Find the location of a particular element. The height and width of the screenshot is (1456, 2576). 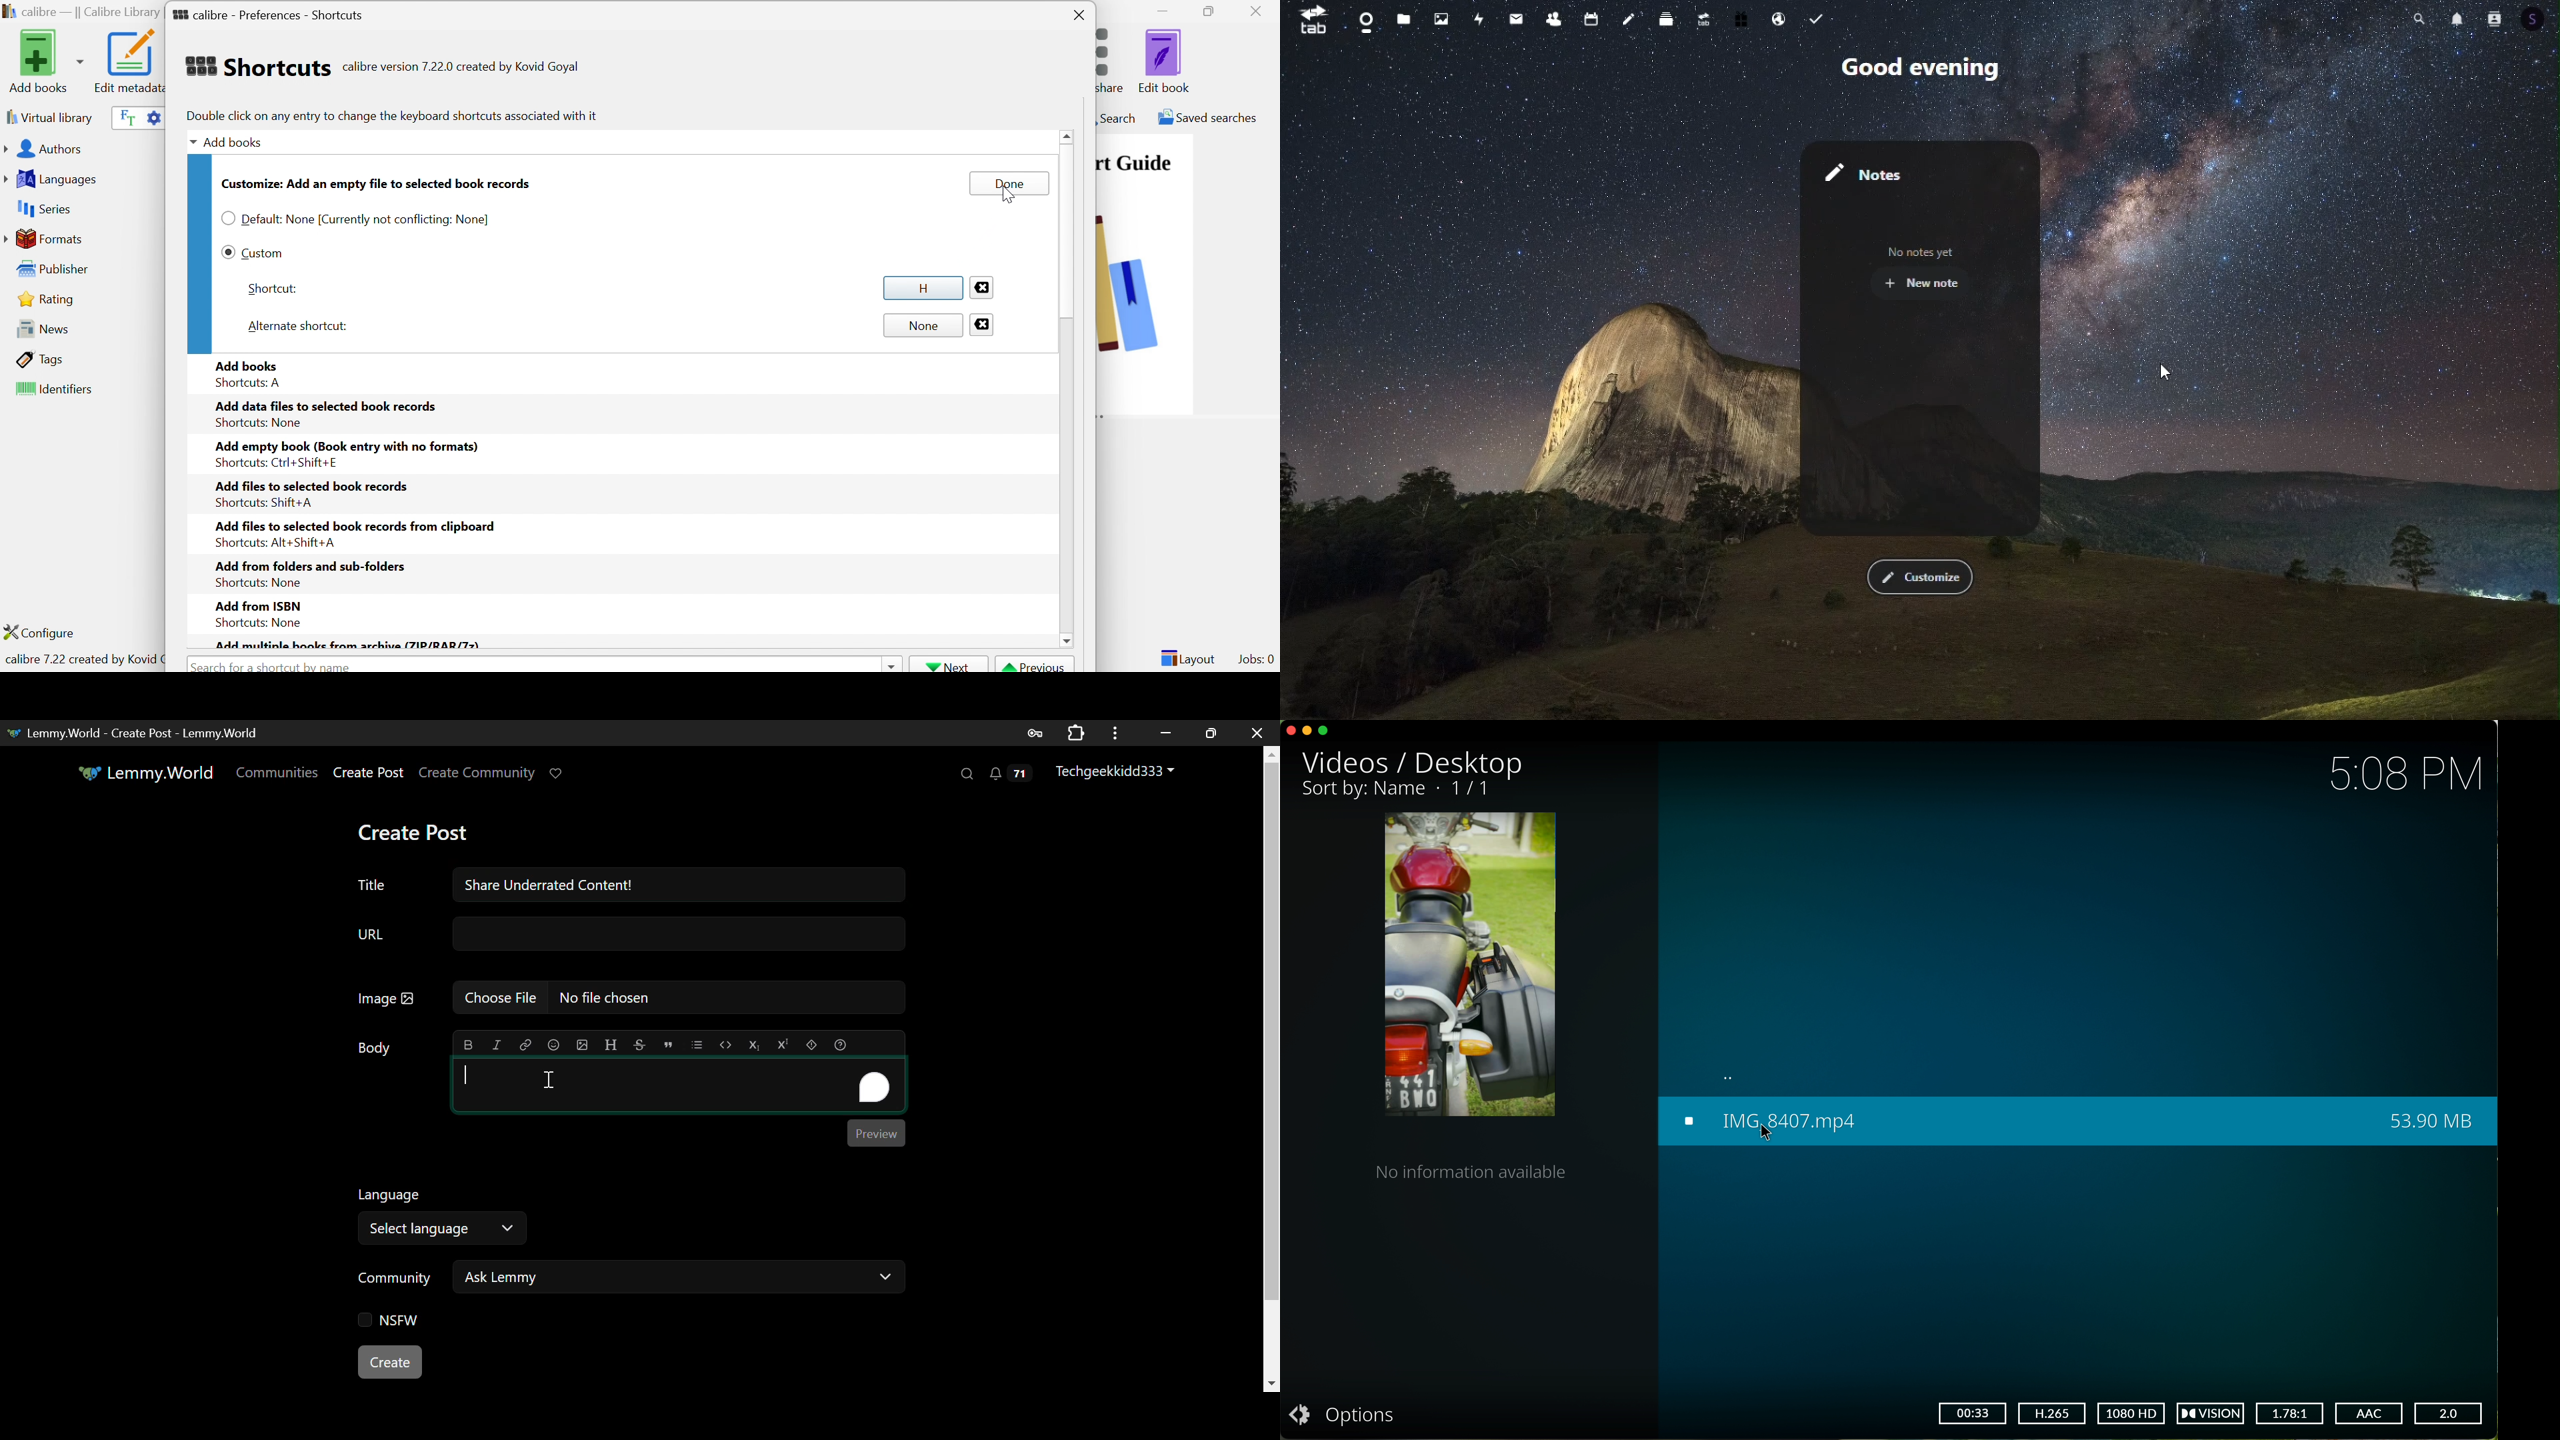

Files is located at coordinates (1399, 18).